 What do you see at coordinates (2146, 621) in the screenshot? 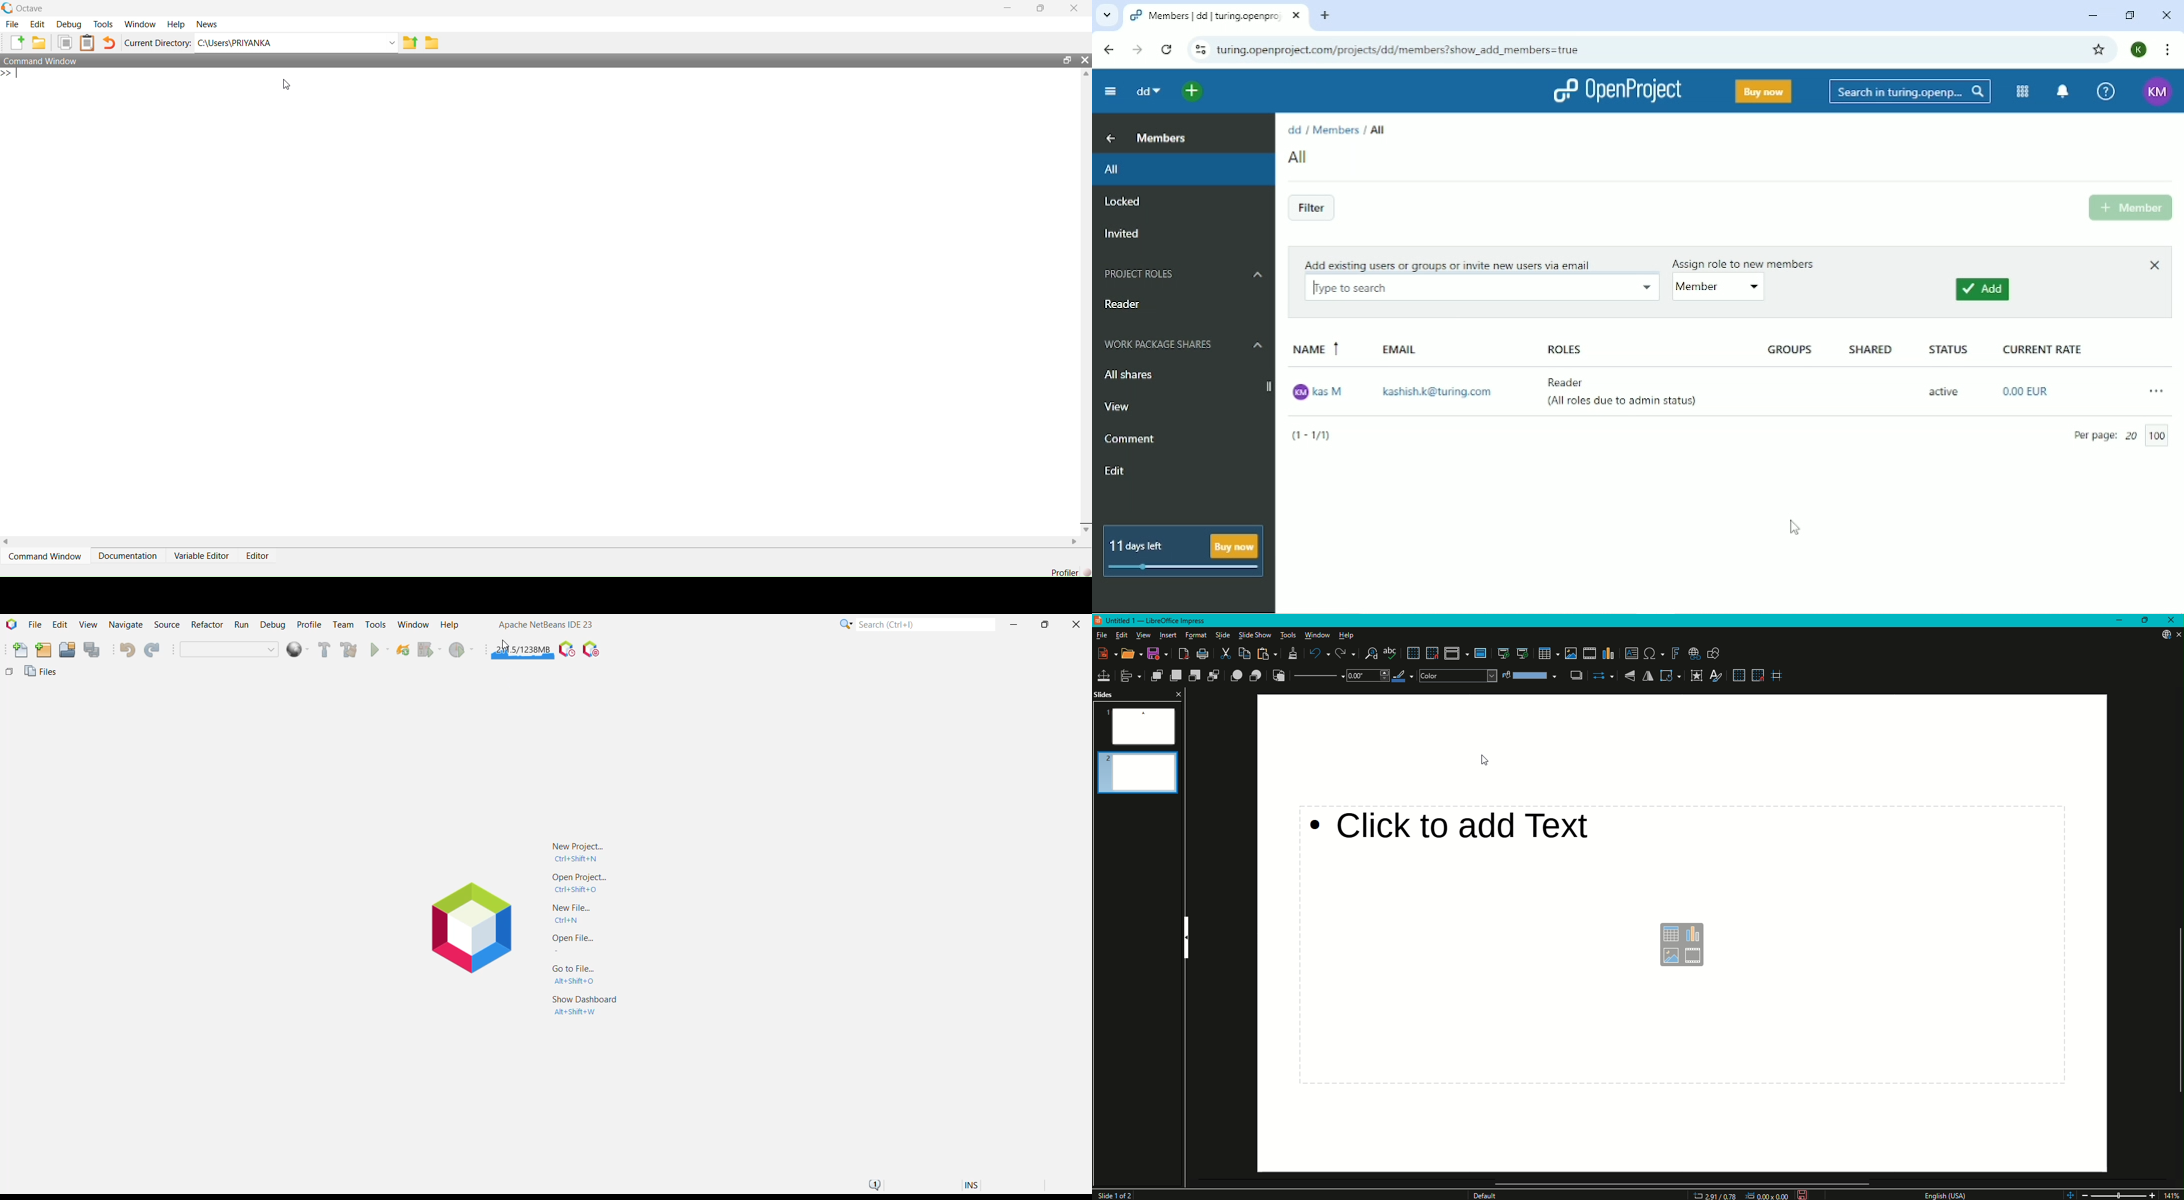
I see `Restore` at bounding box center [2146, 621].